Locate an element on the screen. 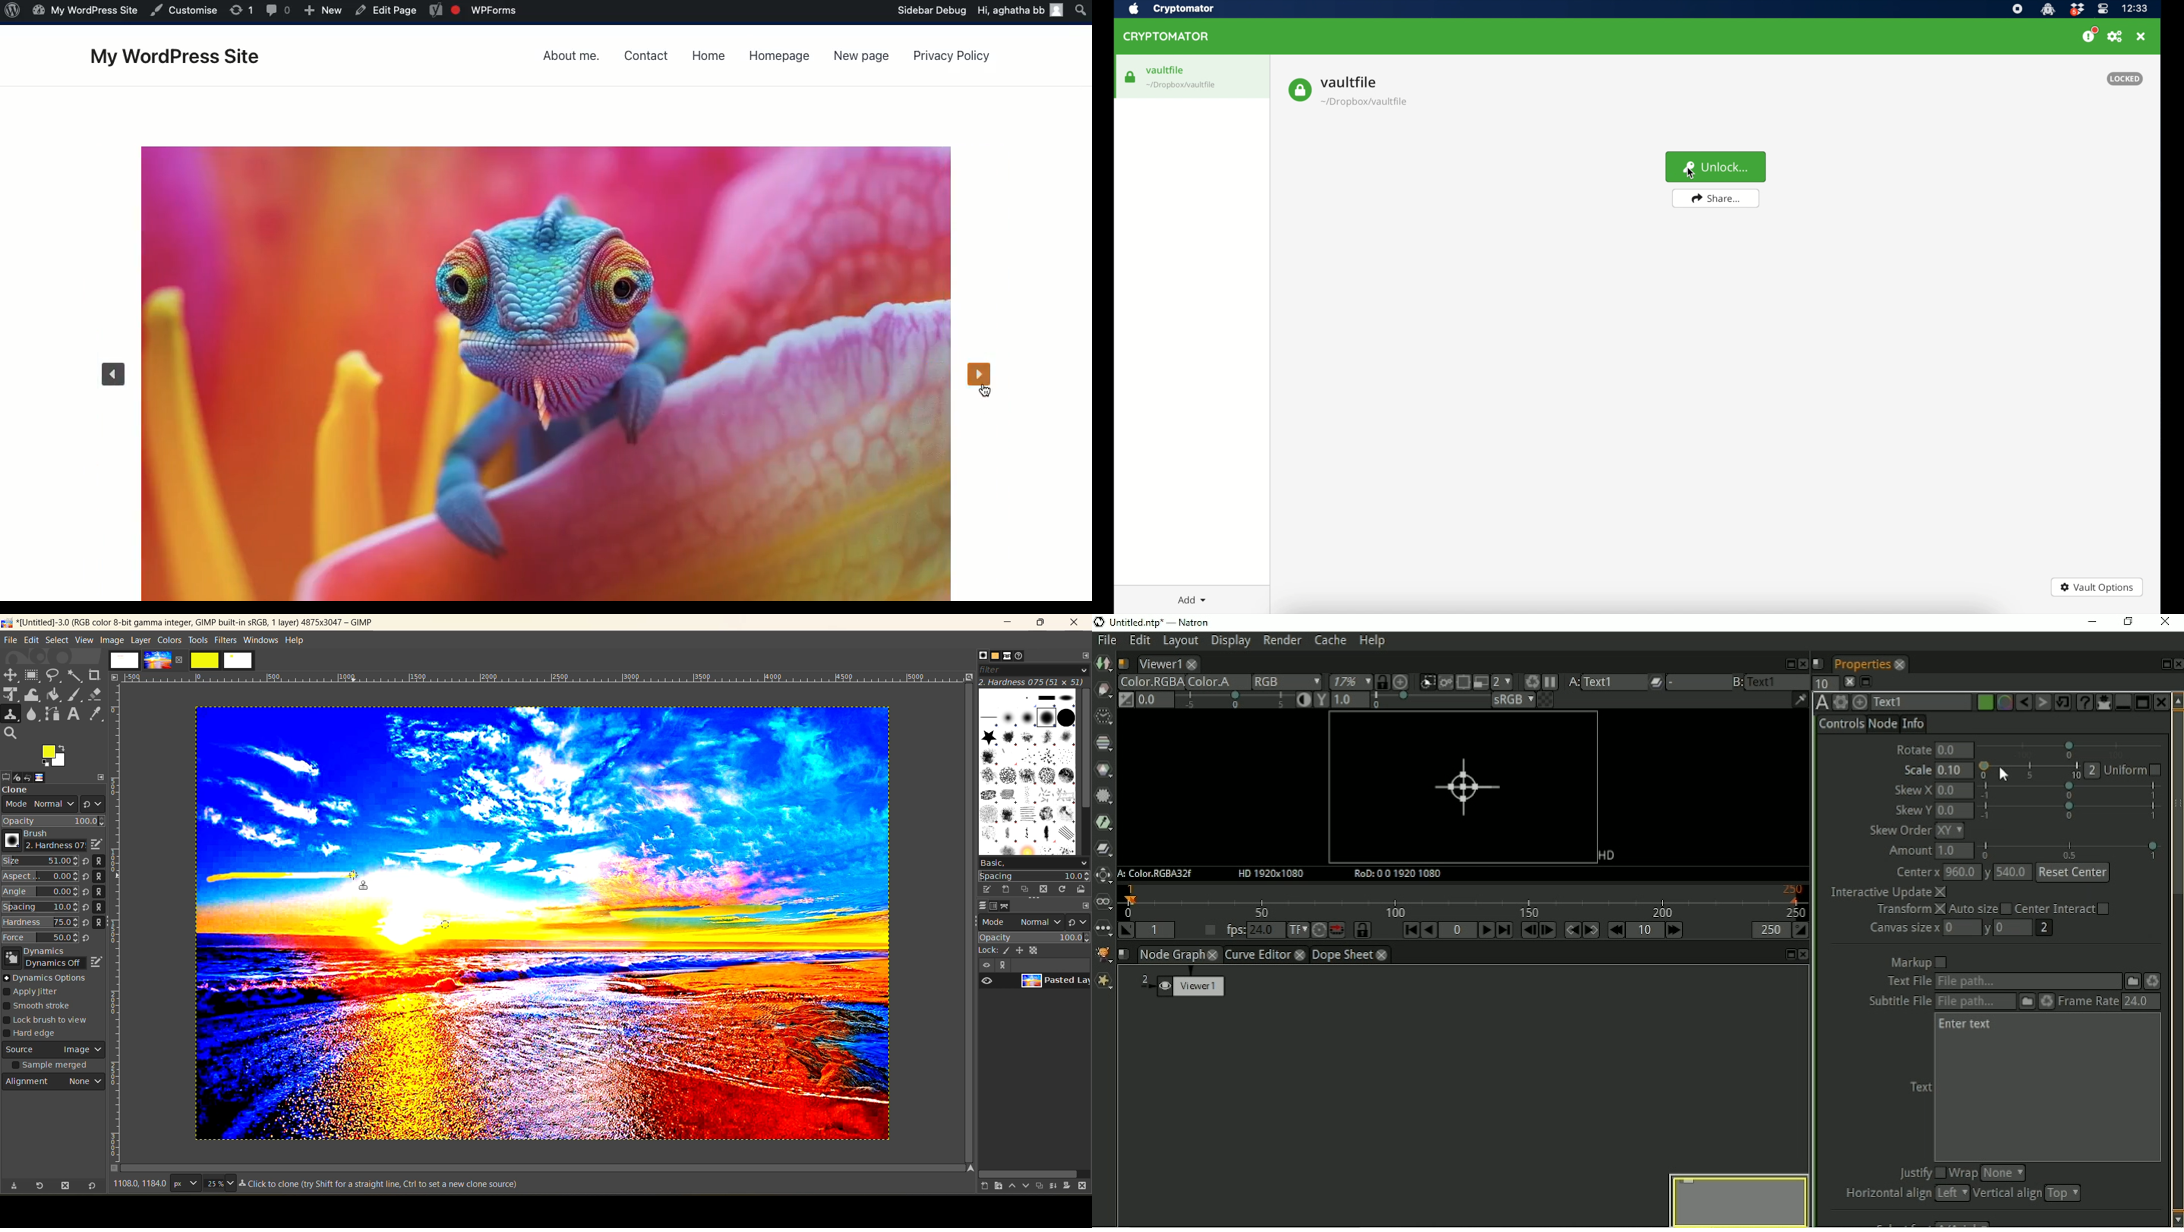  white is located at coordinates (239, 661).